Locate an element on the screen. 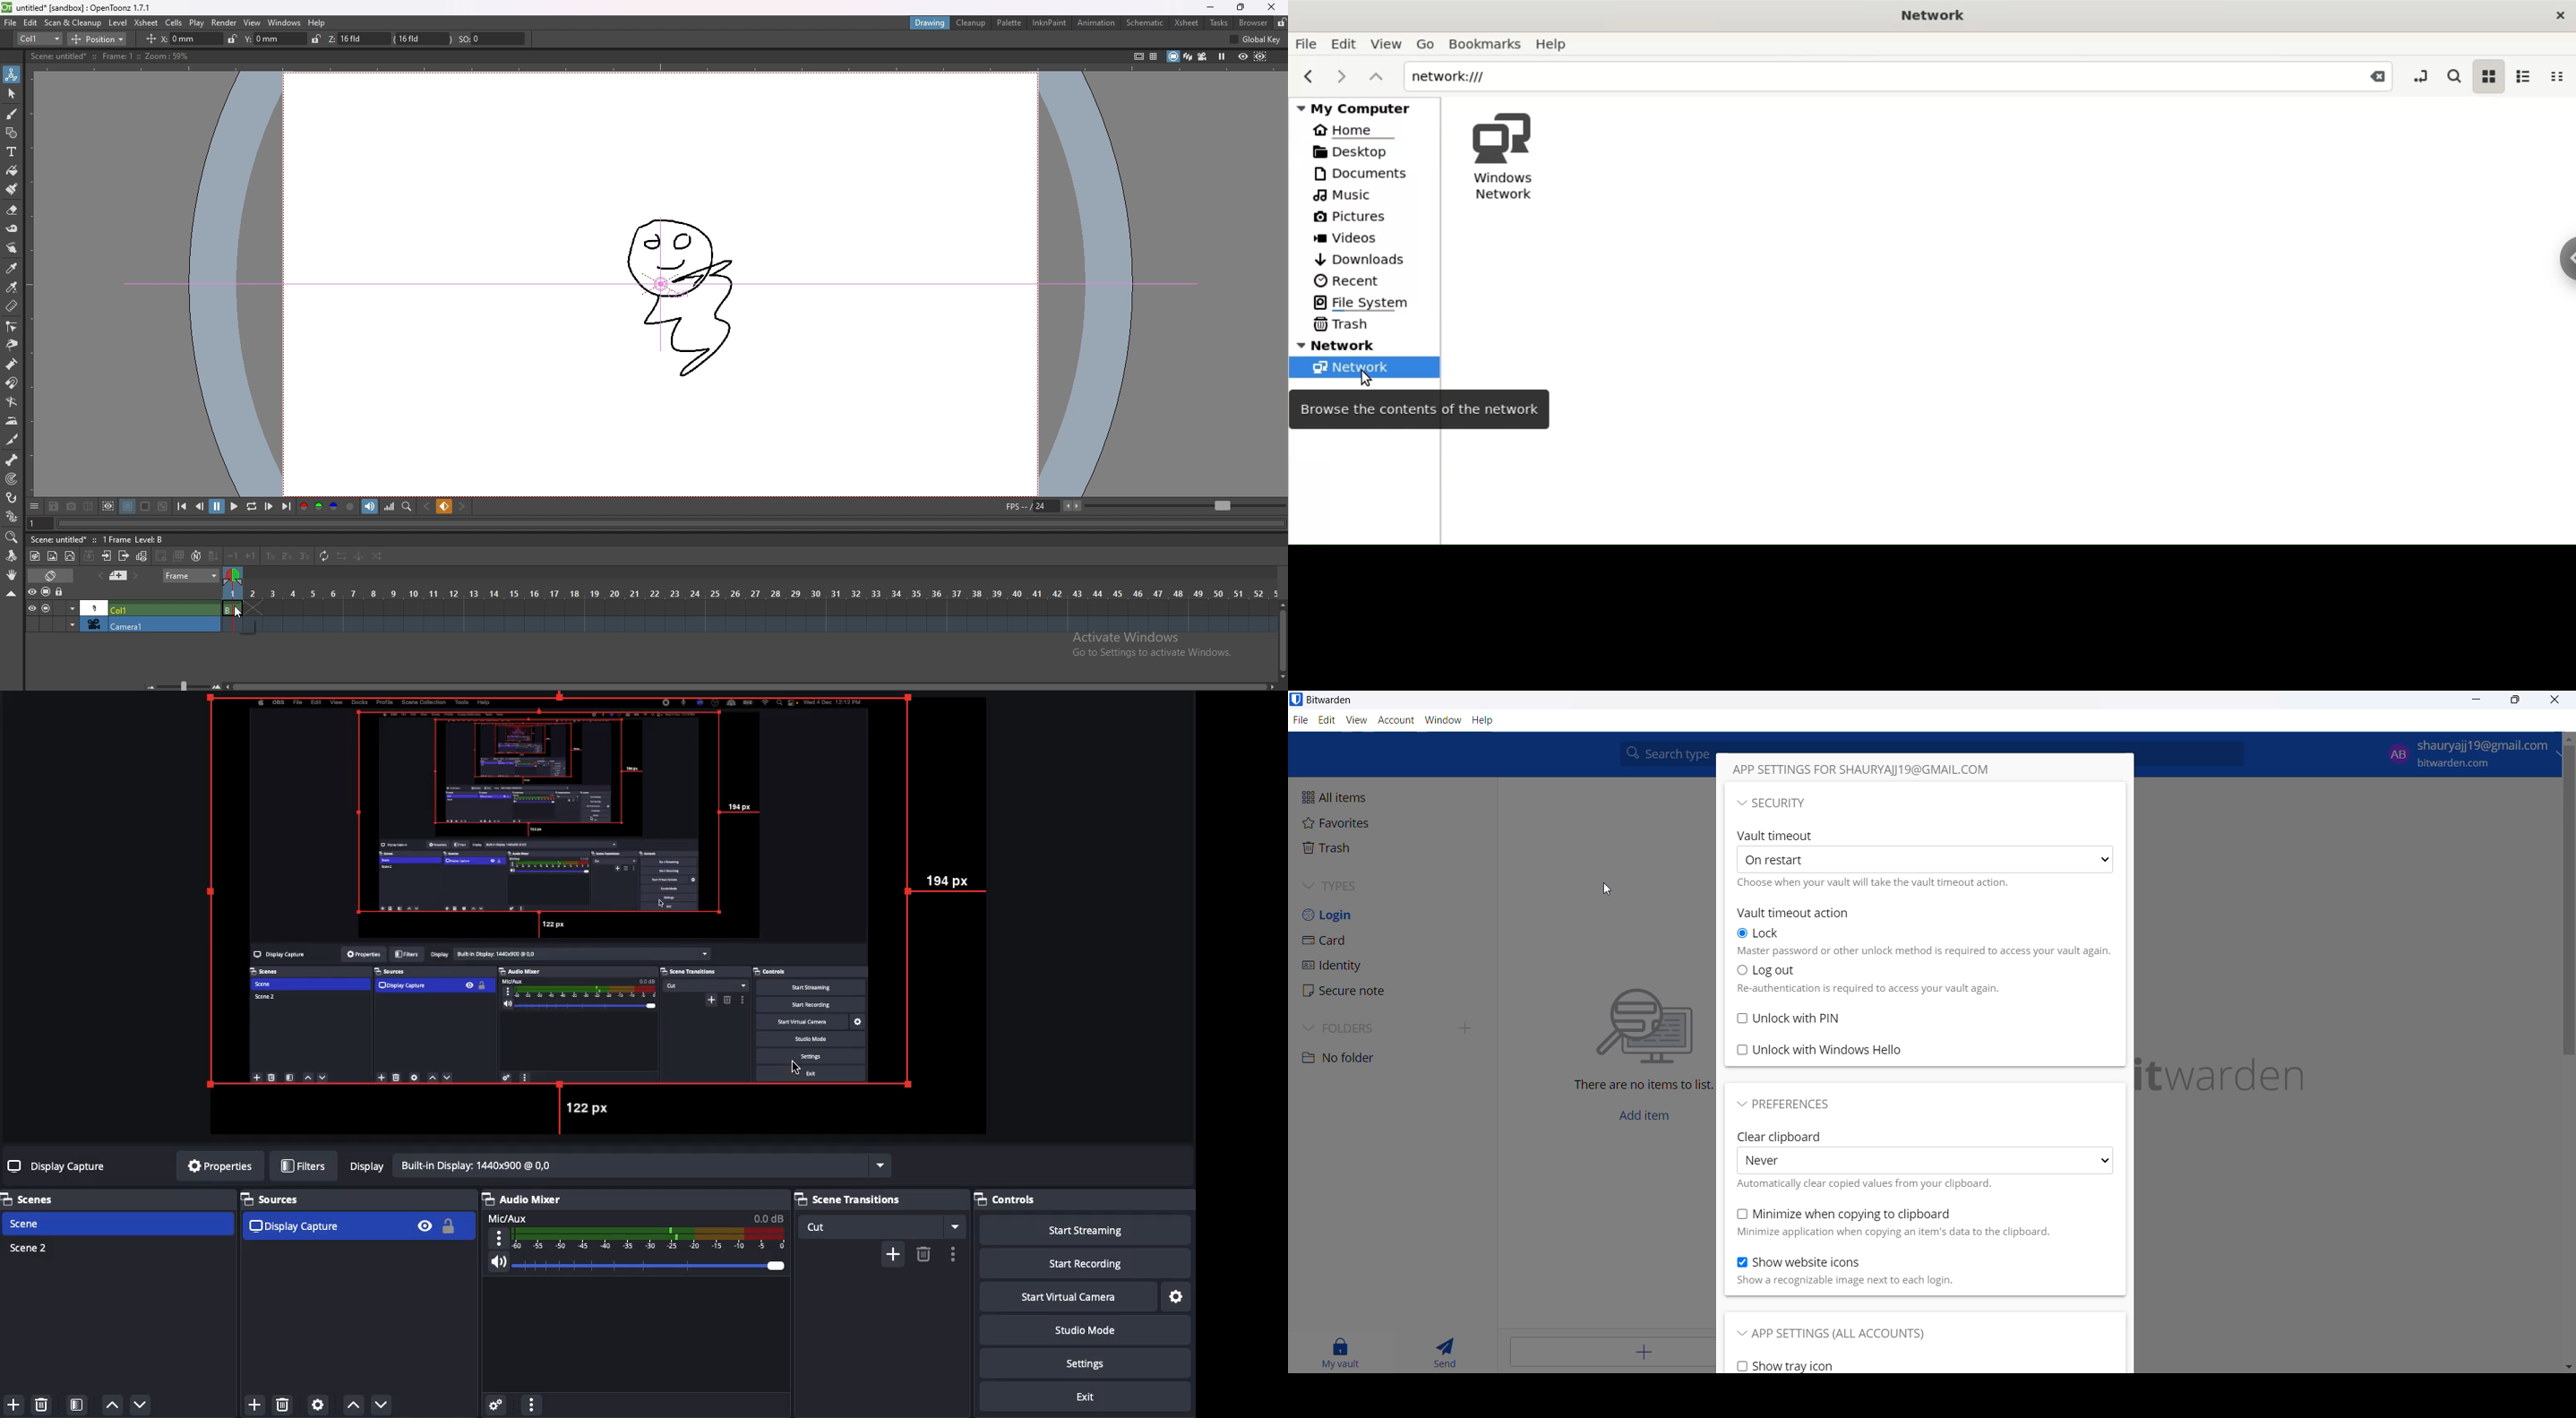  CURSOR is located at coordinates (1301, 721).